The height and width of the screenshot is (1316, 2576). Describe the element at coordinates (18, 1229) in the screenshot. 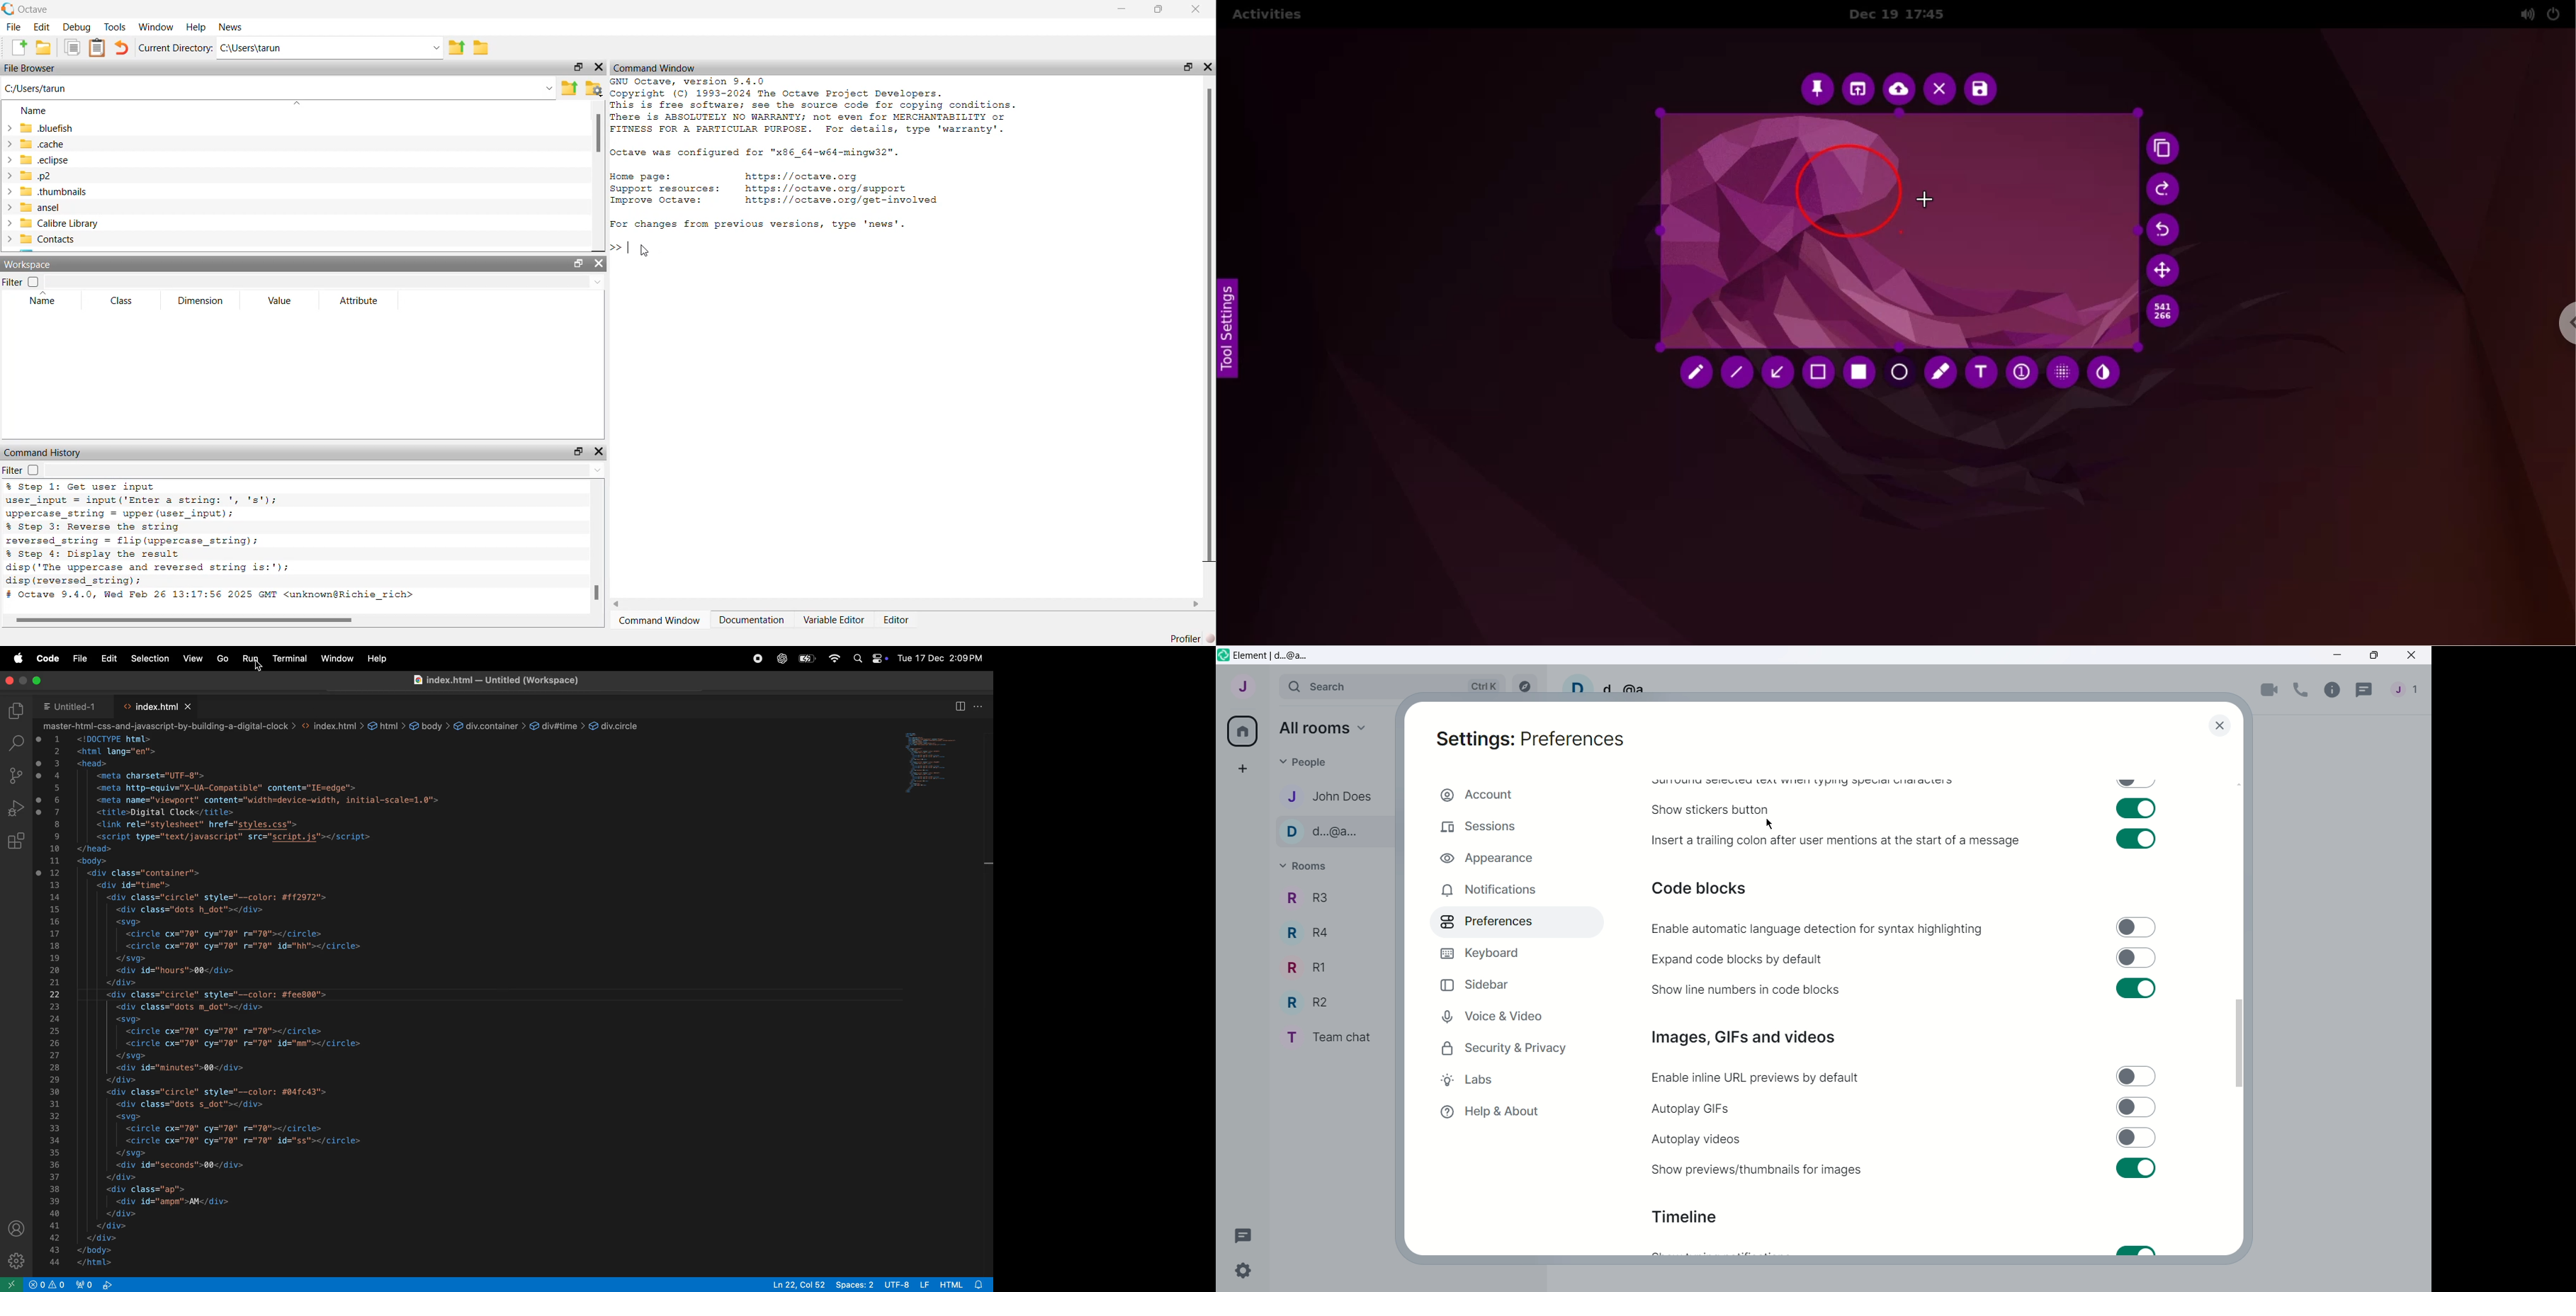

I see `profile` at that location.